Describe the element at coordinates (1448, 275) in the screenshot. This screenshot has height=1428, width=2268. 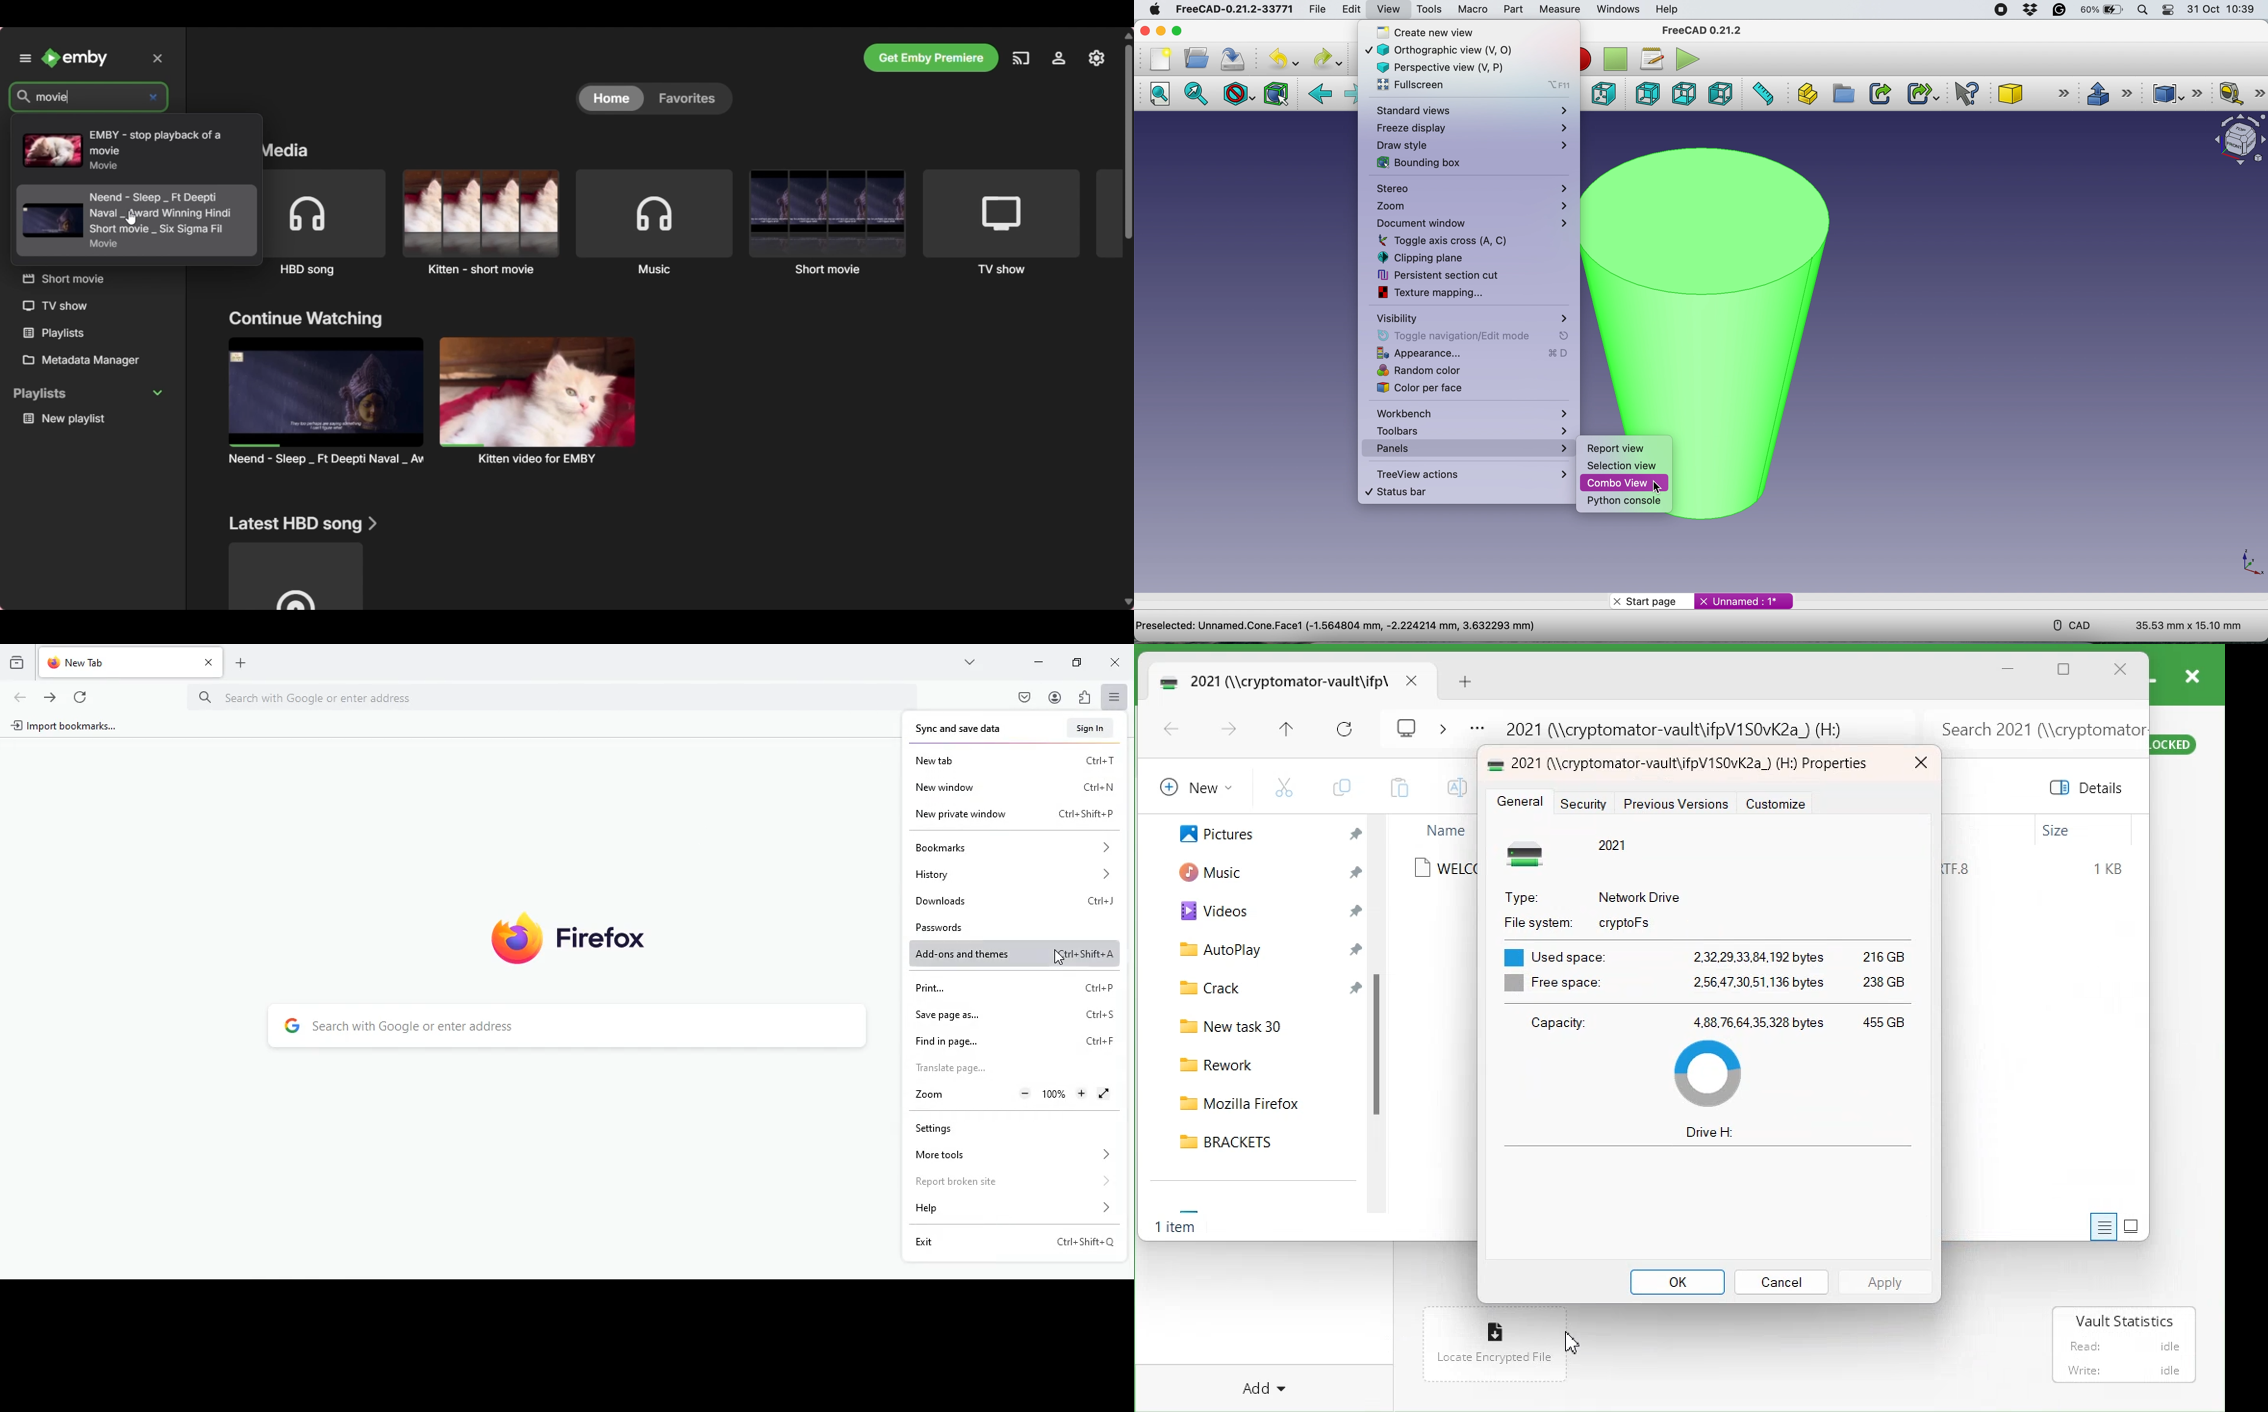
I see `persistent section cut` at that location.